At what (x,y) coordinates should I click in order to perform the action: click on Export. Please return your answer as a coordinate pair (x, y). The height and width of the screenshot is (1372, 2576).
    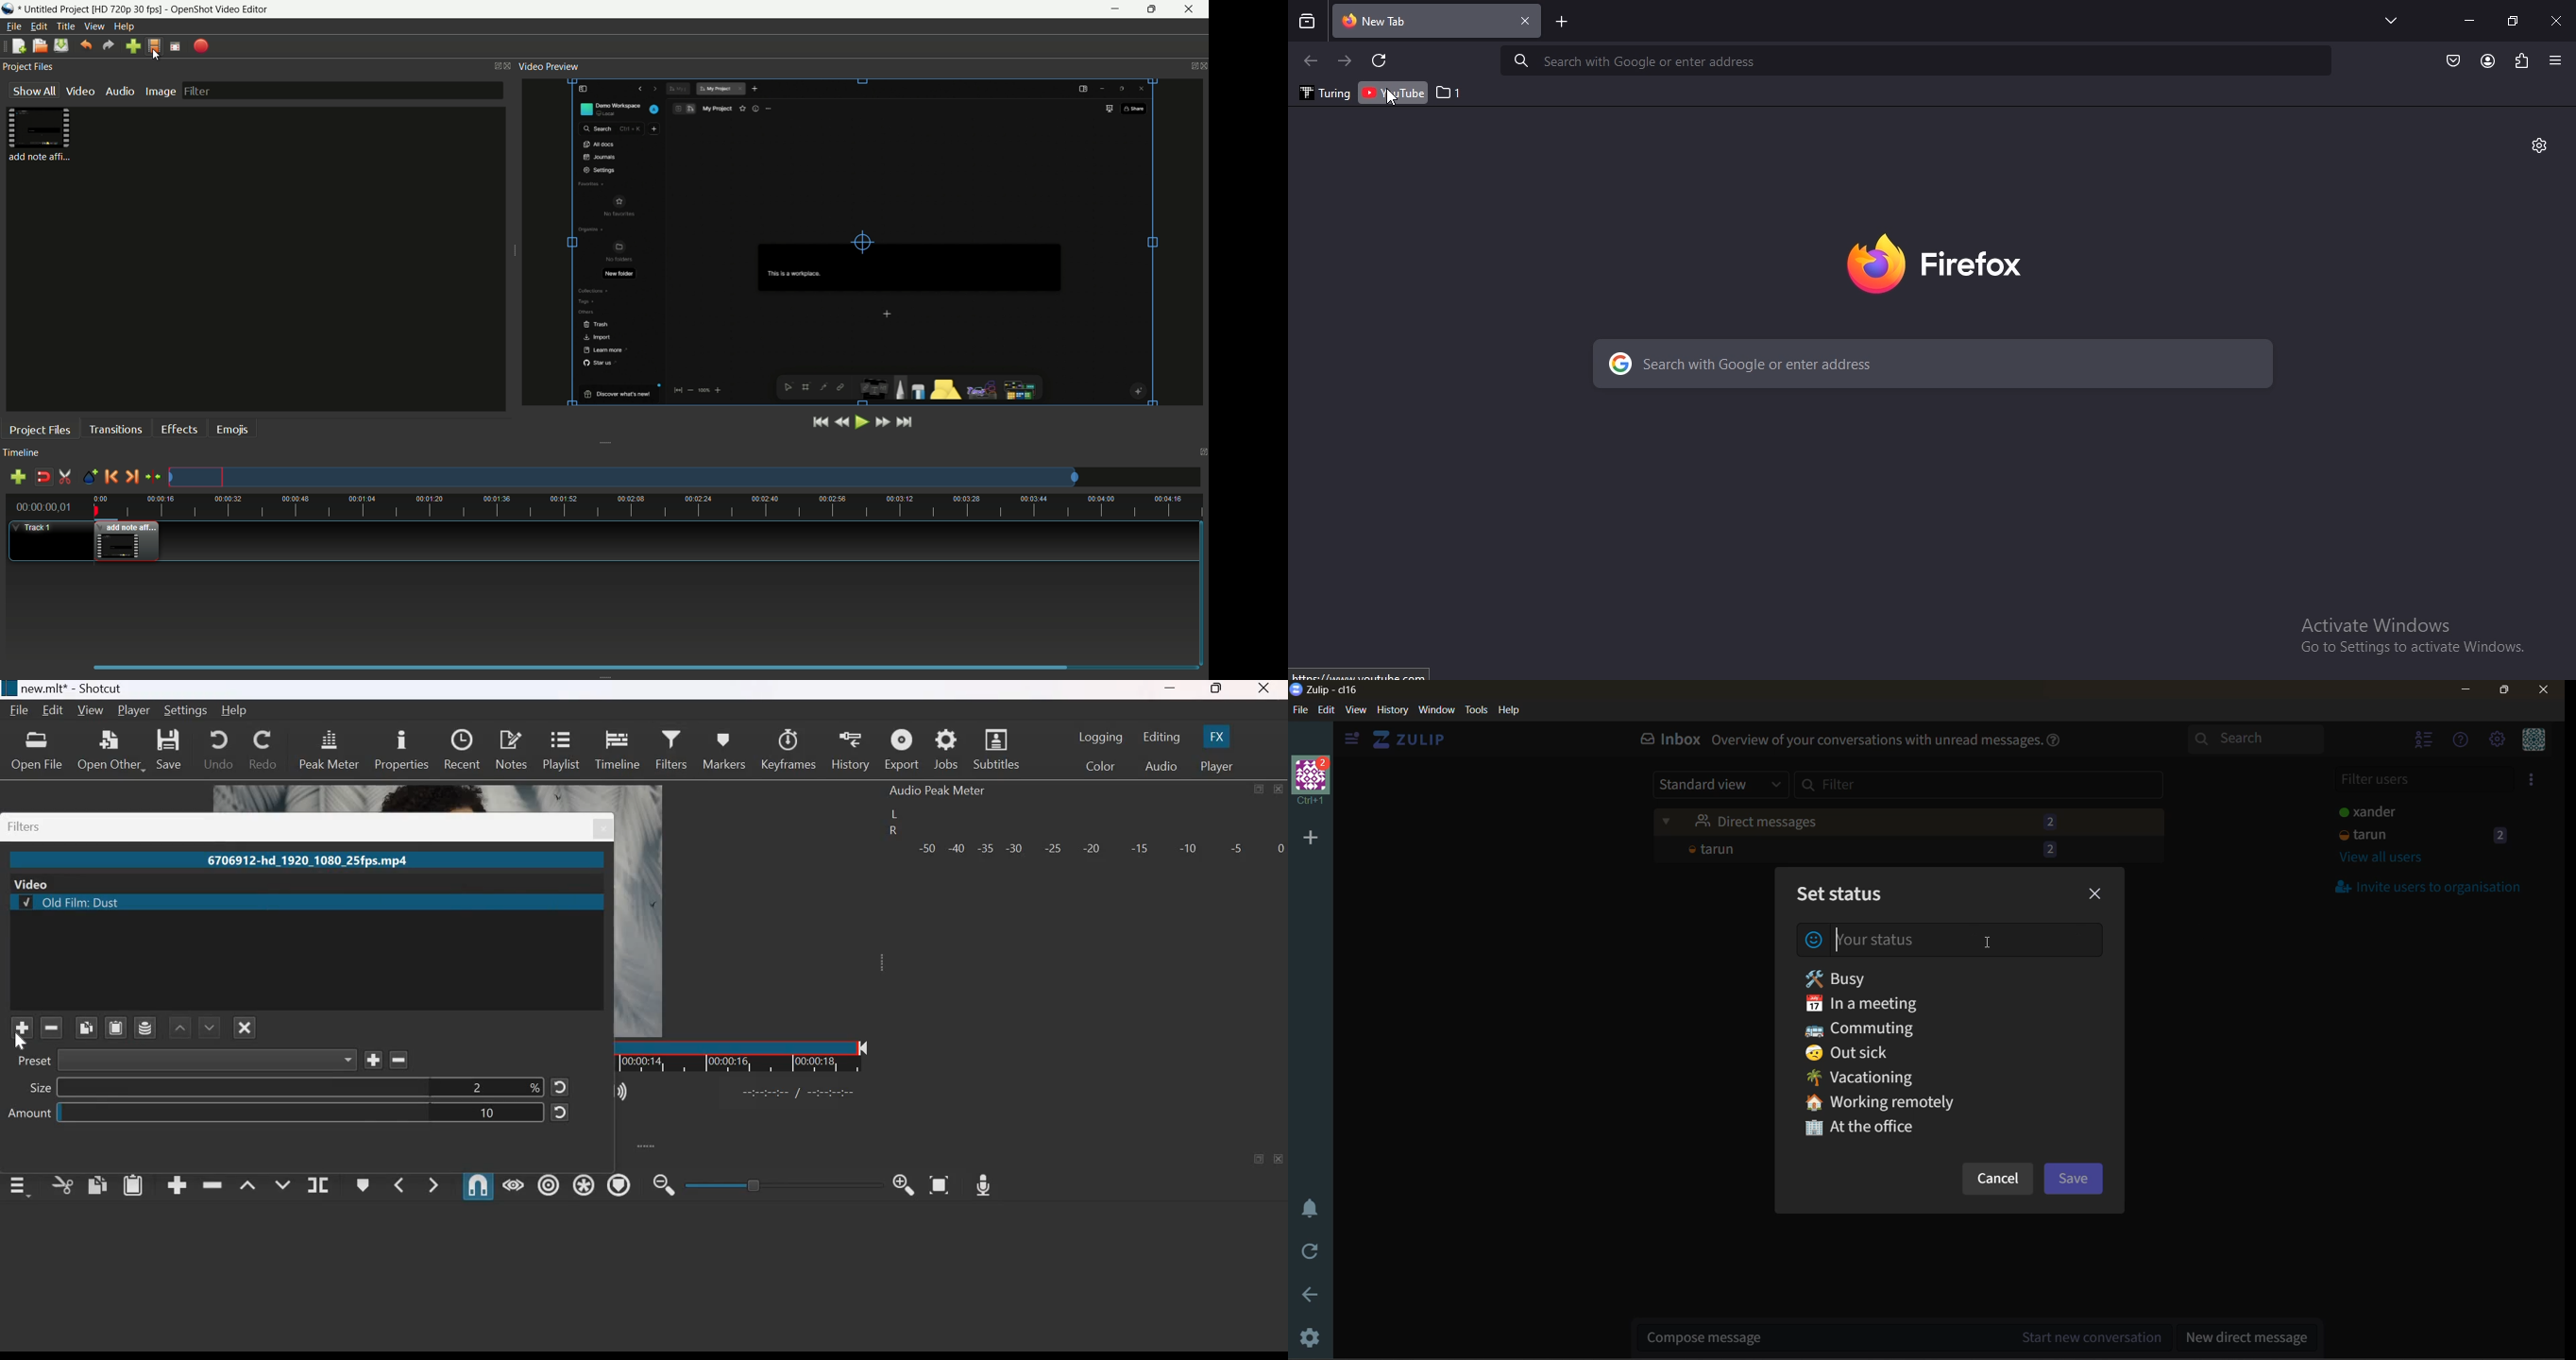
    Looking at the image, I should click on (902, 749).